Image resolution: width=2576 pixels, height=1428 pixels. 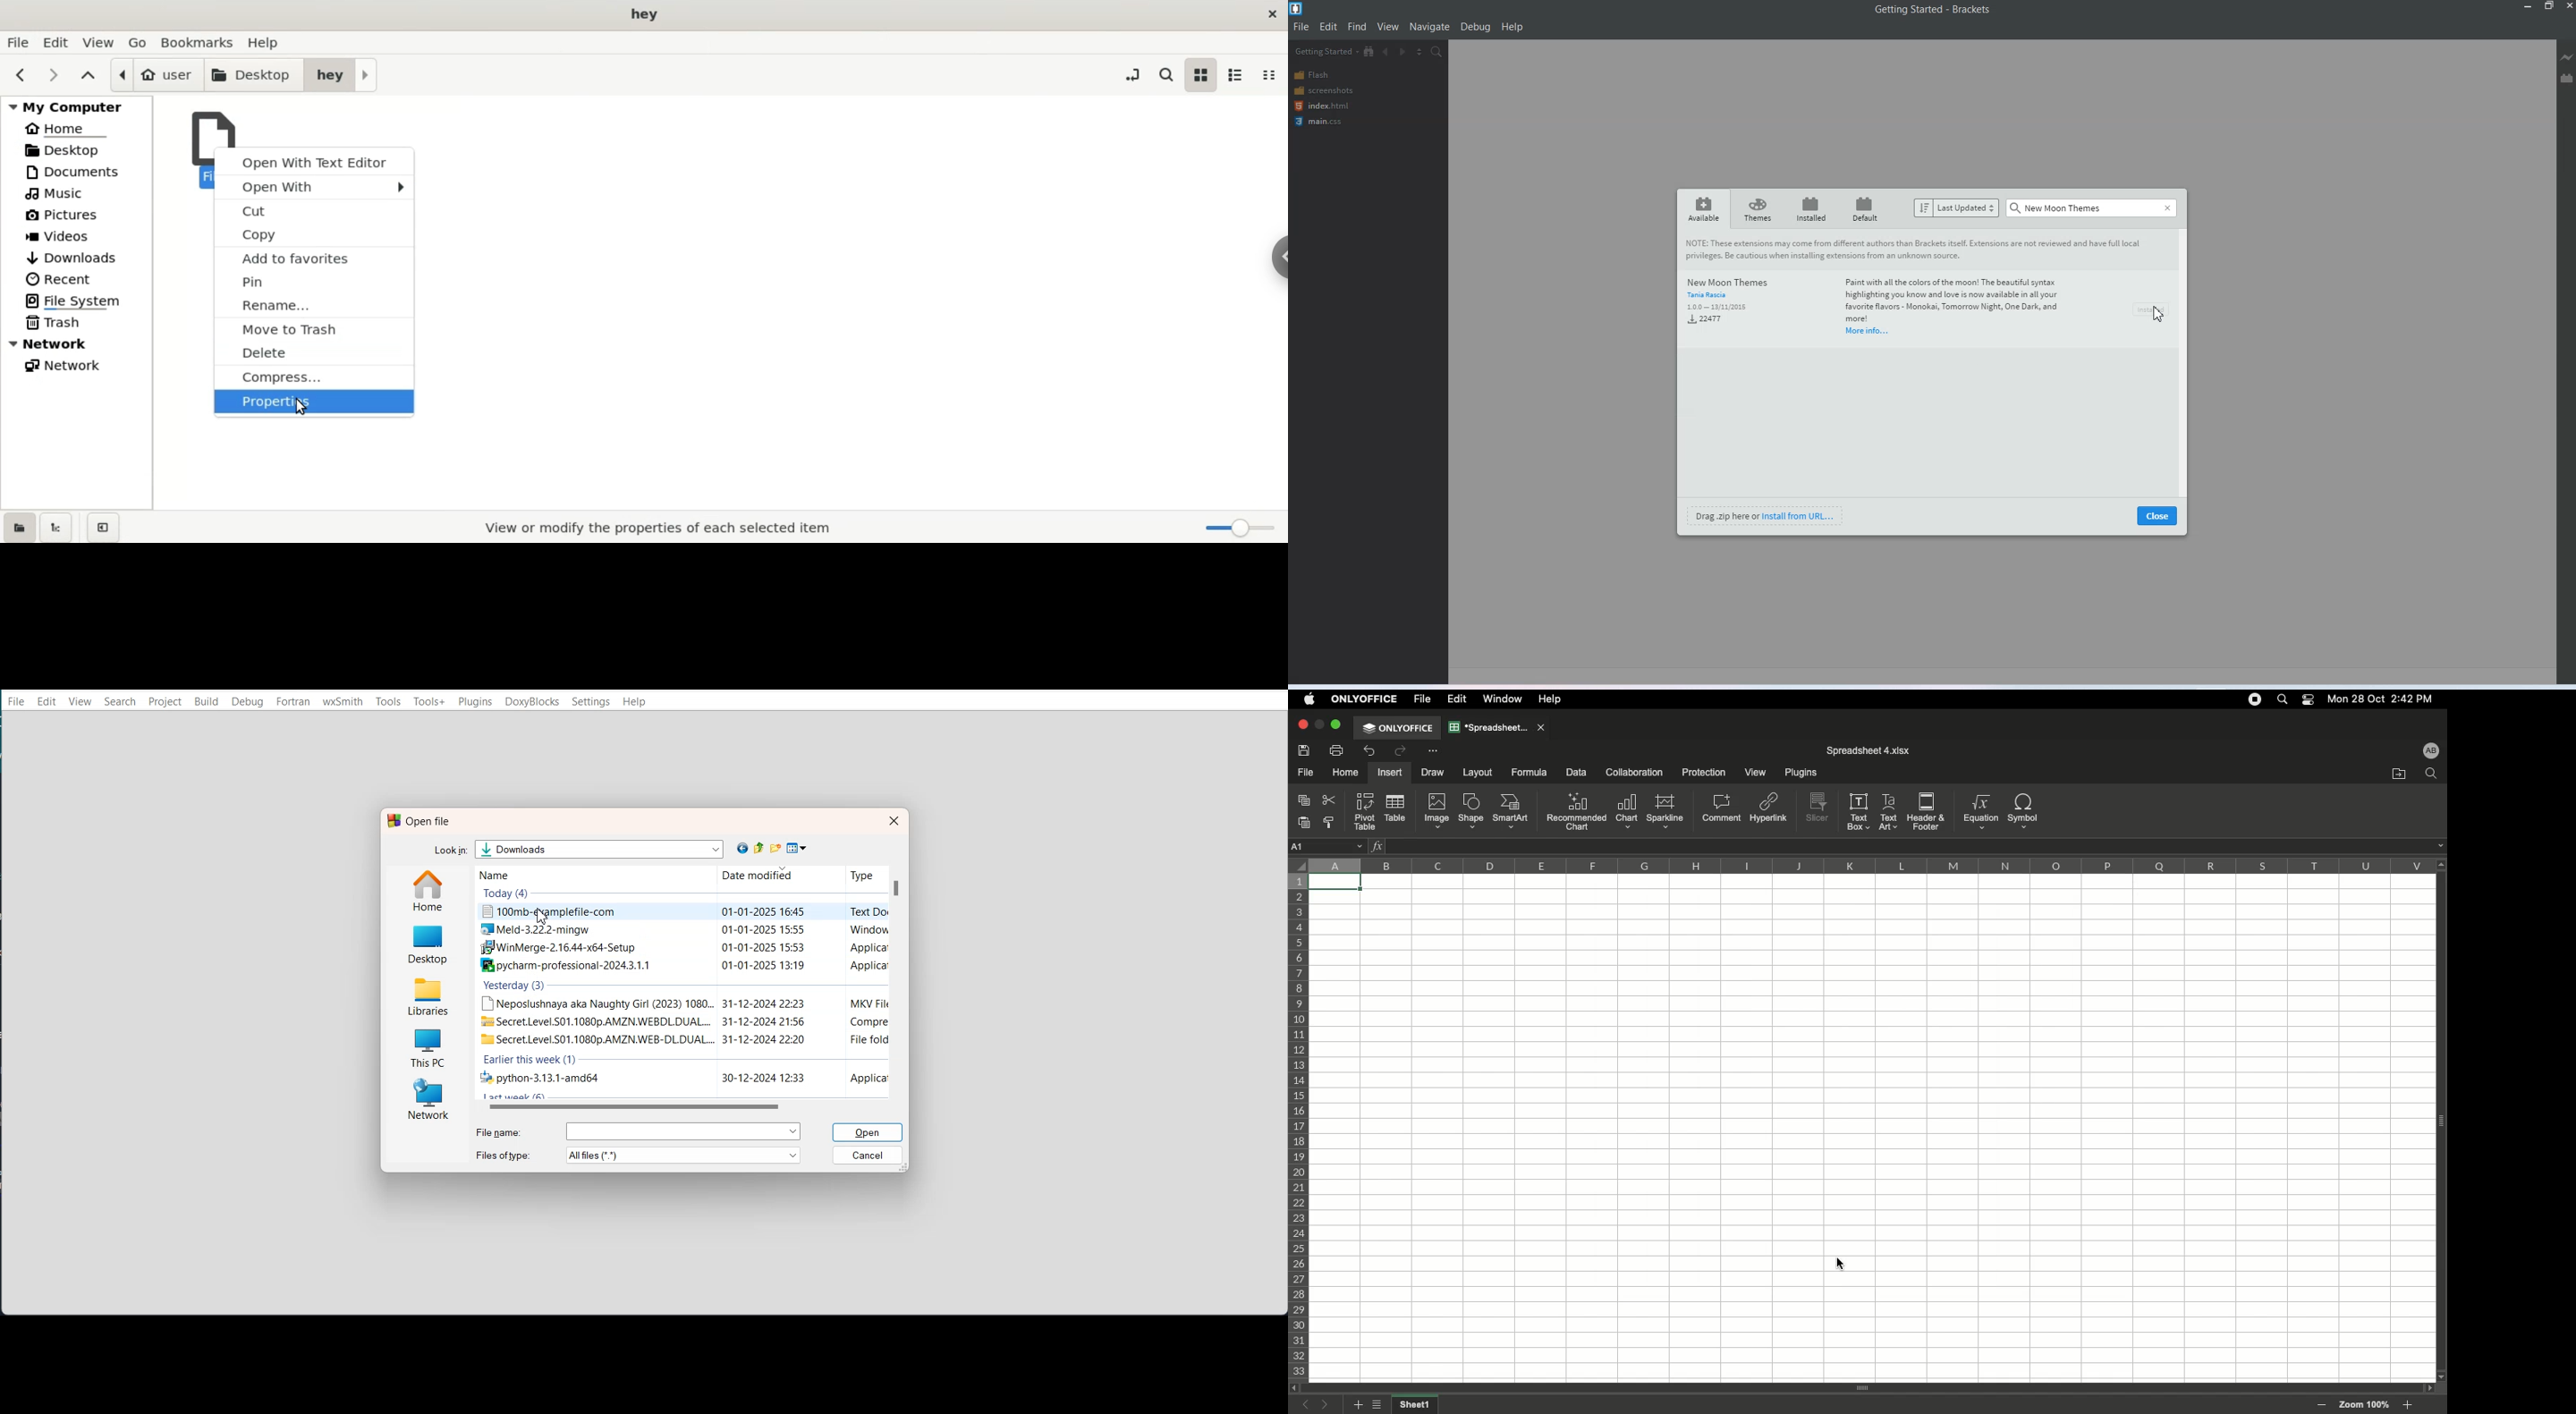 What do you see at coordinates (1307, 773) in the screenshot?
I see `File` at bounding box center [1307, 773].